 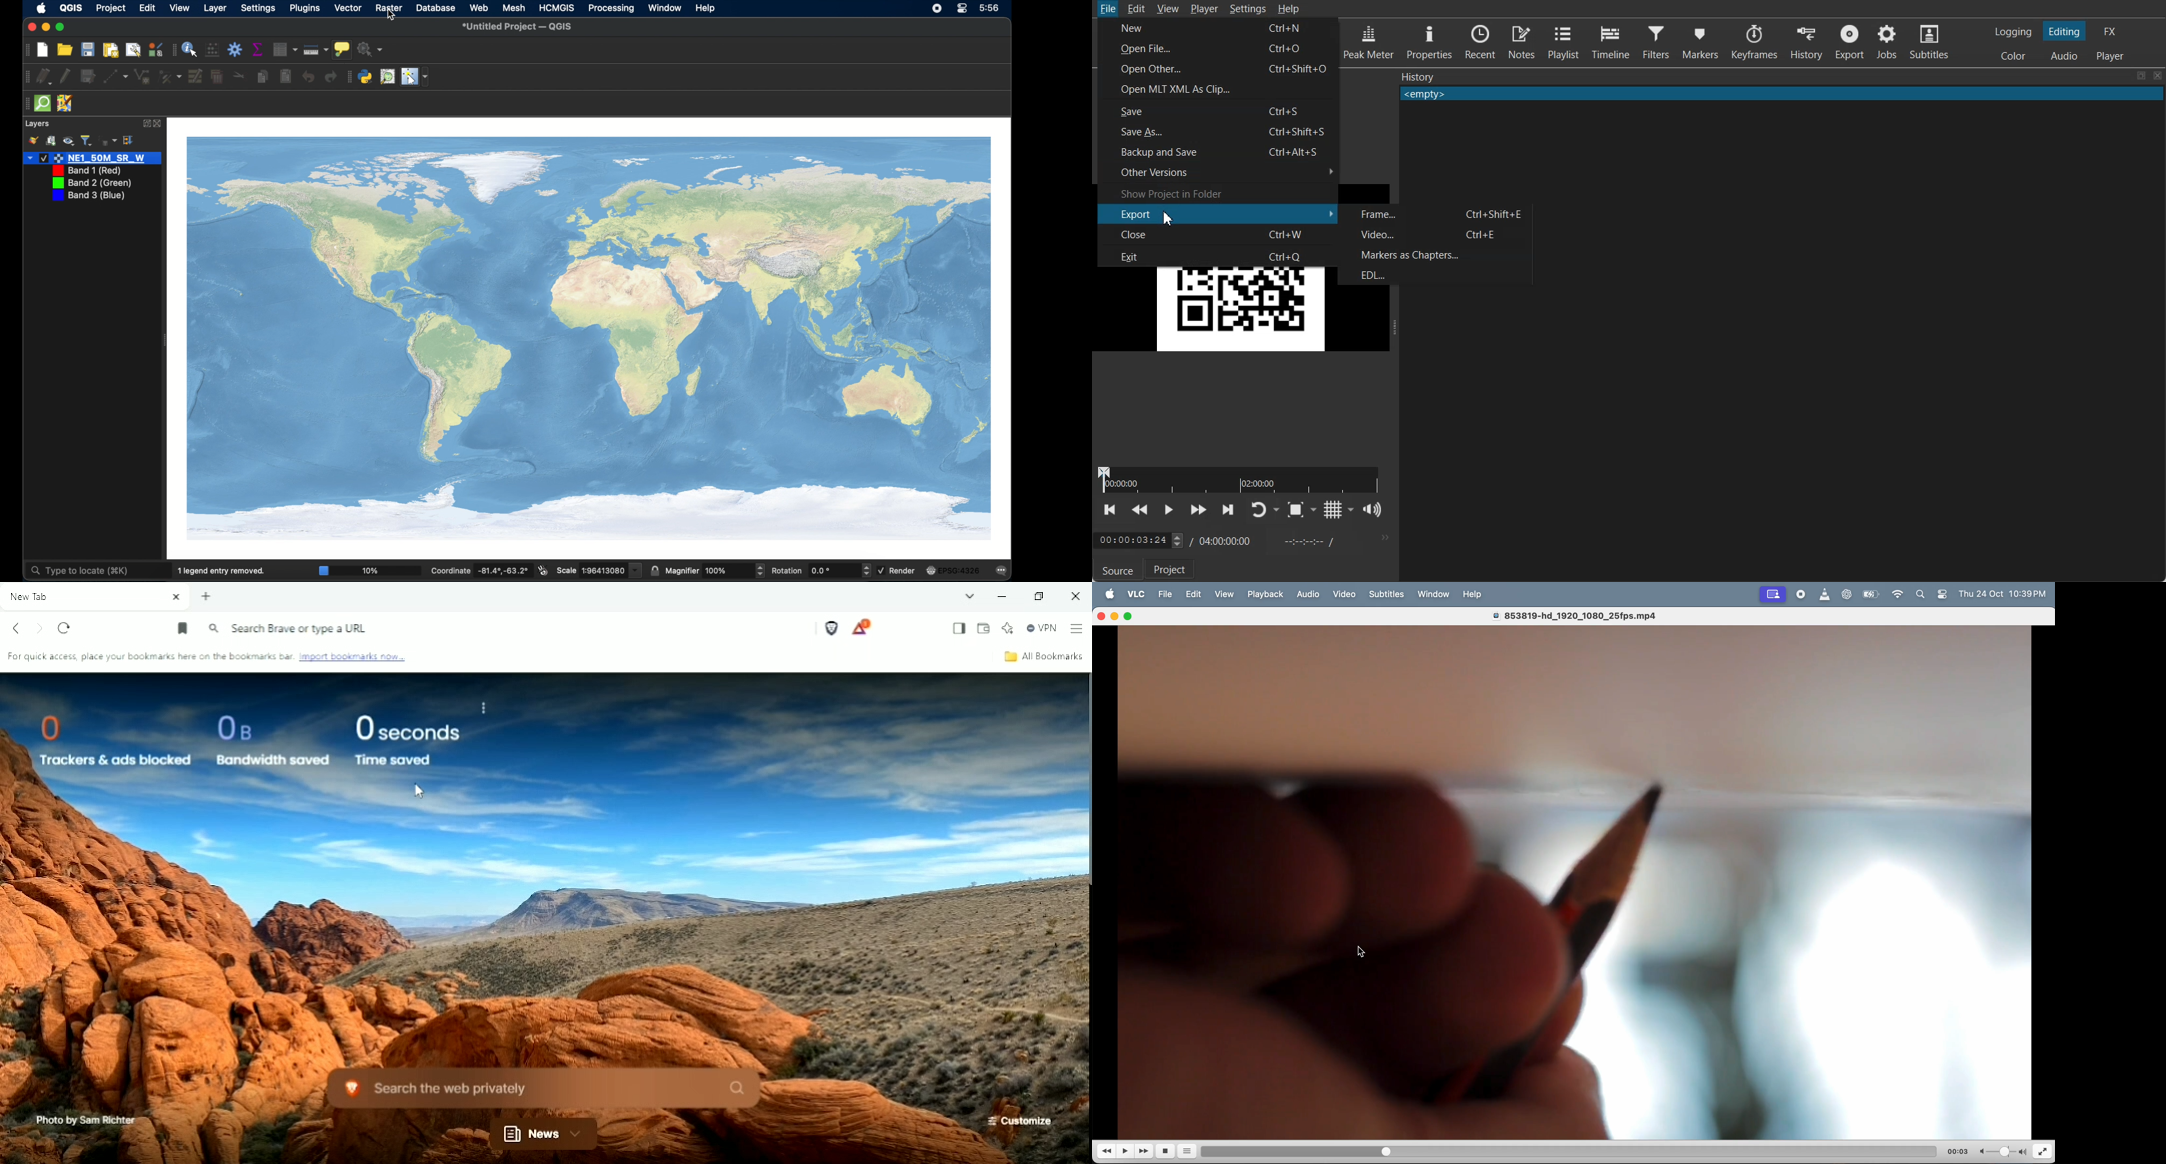 What do you see at coordinates (2002, 1151) in the screenshot?
I see `volume ` at bounding box center [2002, 1151].